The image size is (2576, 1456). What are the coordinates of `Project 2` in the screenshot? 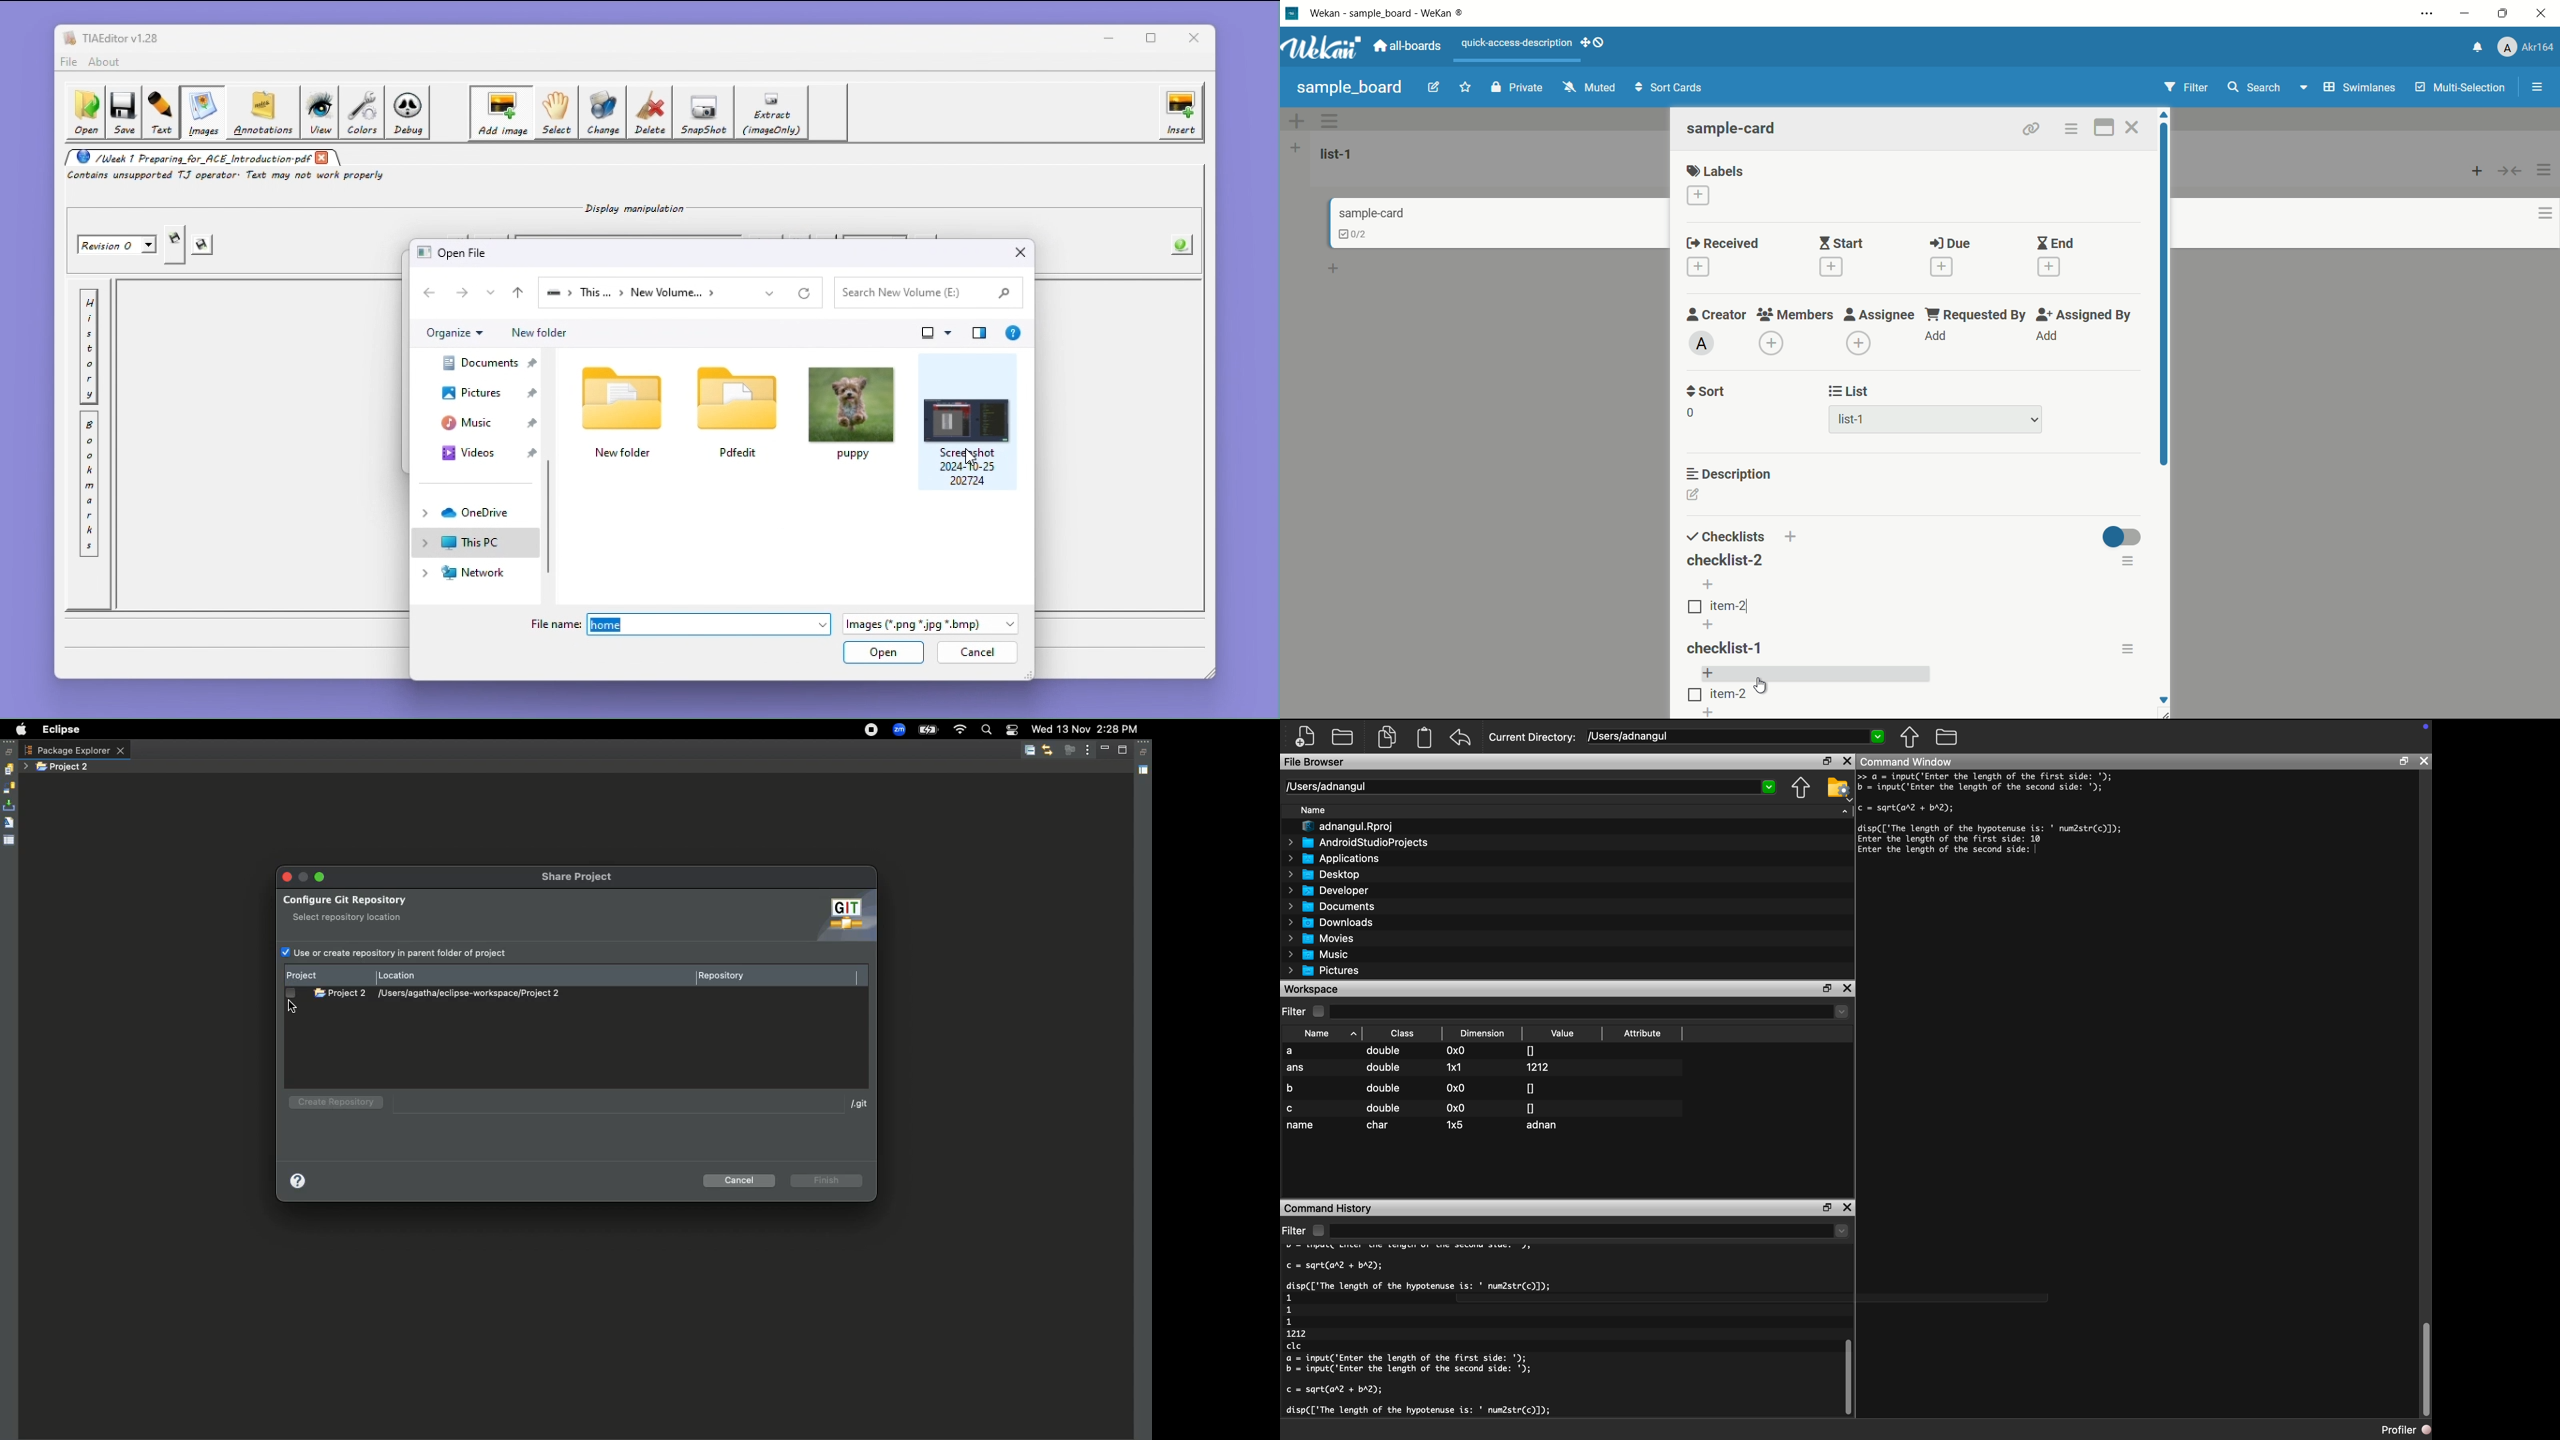 It's located at (64, 767).